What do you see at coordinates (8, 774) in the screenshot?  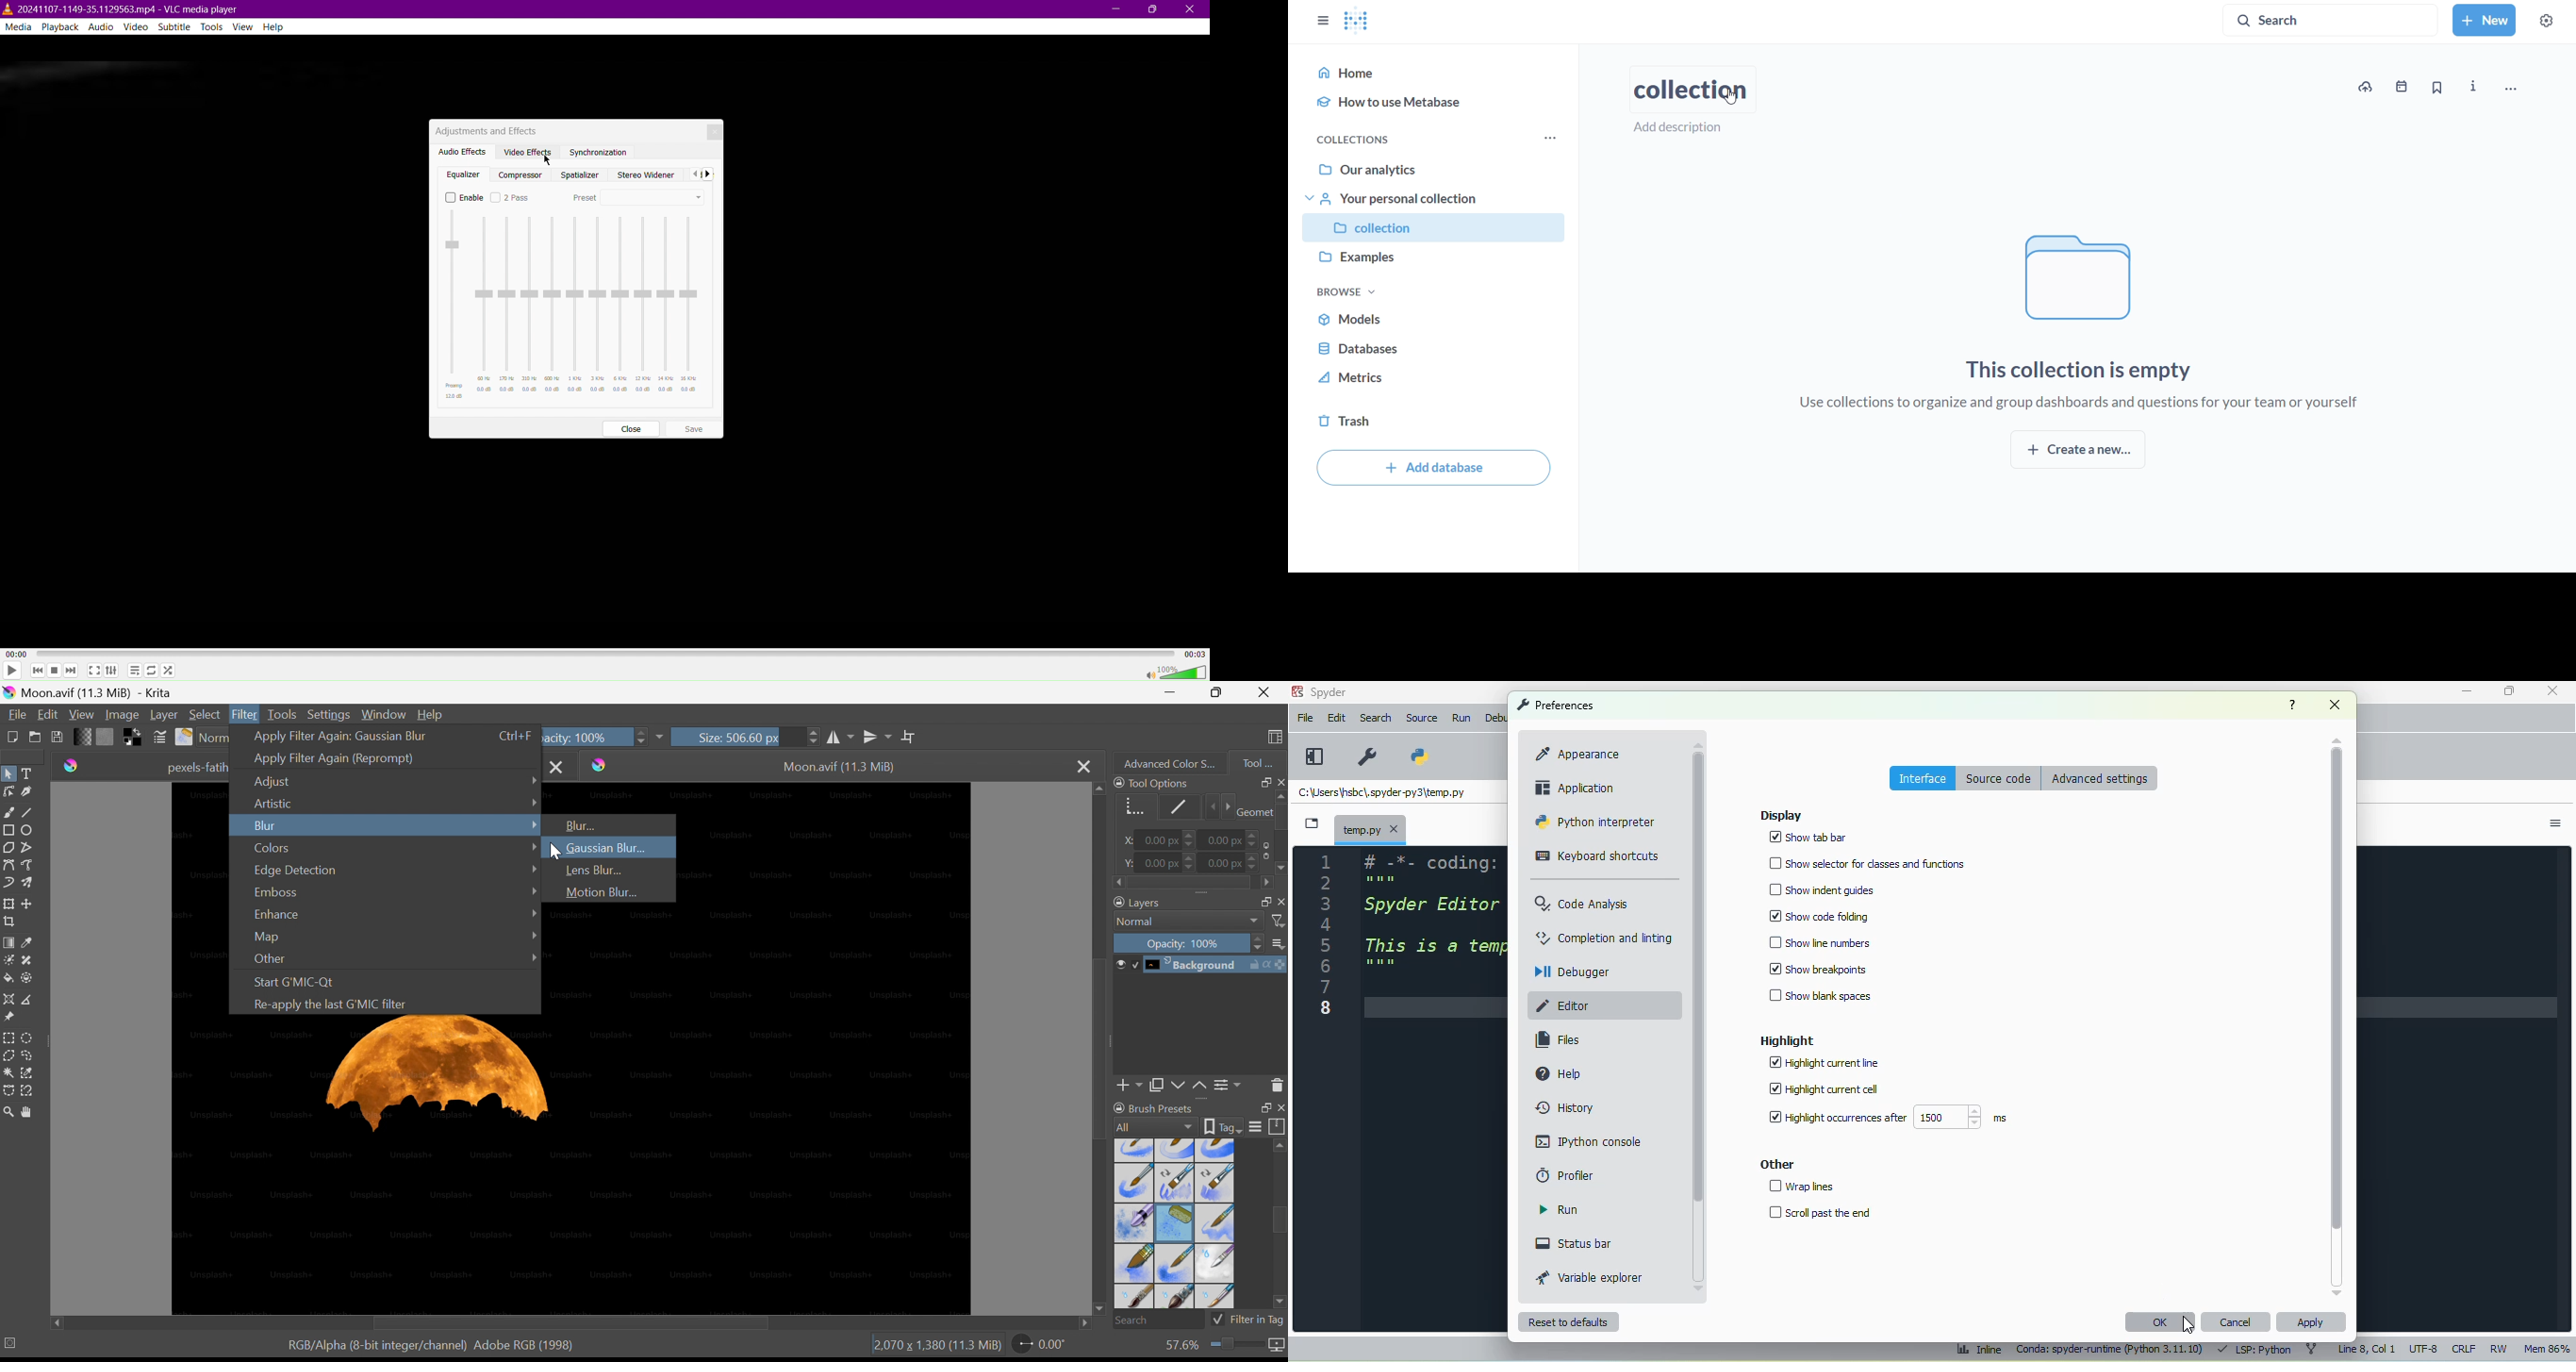 I see `Select shapes tool` at bounding box center [8, 774].